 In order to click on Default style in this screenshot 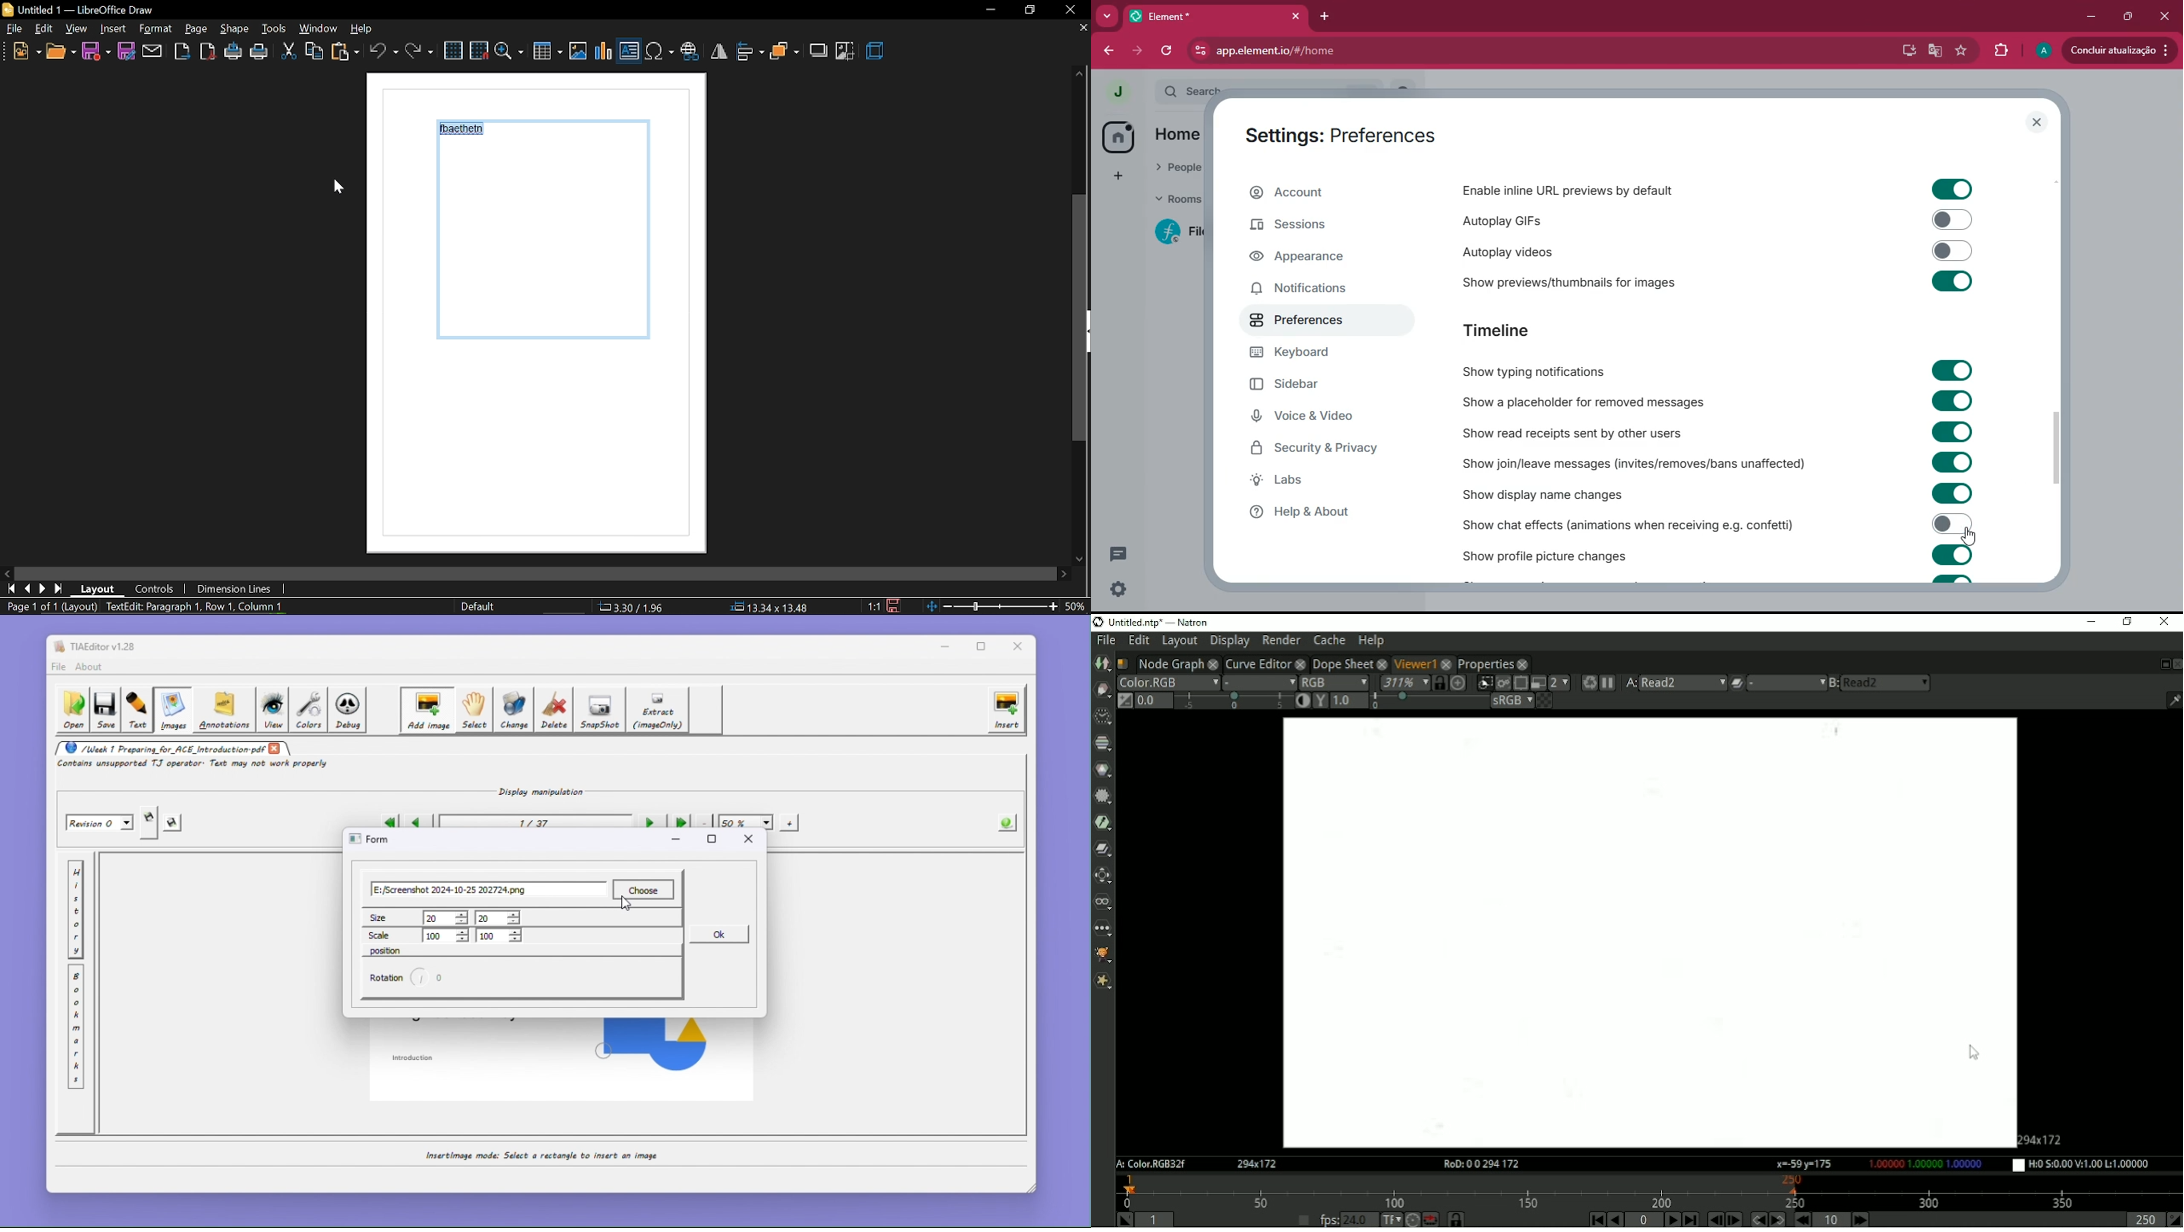, I will do `click(481, 607)`.